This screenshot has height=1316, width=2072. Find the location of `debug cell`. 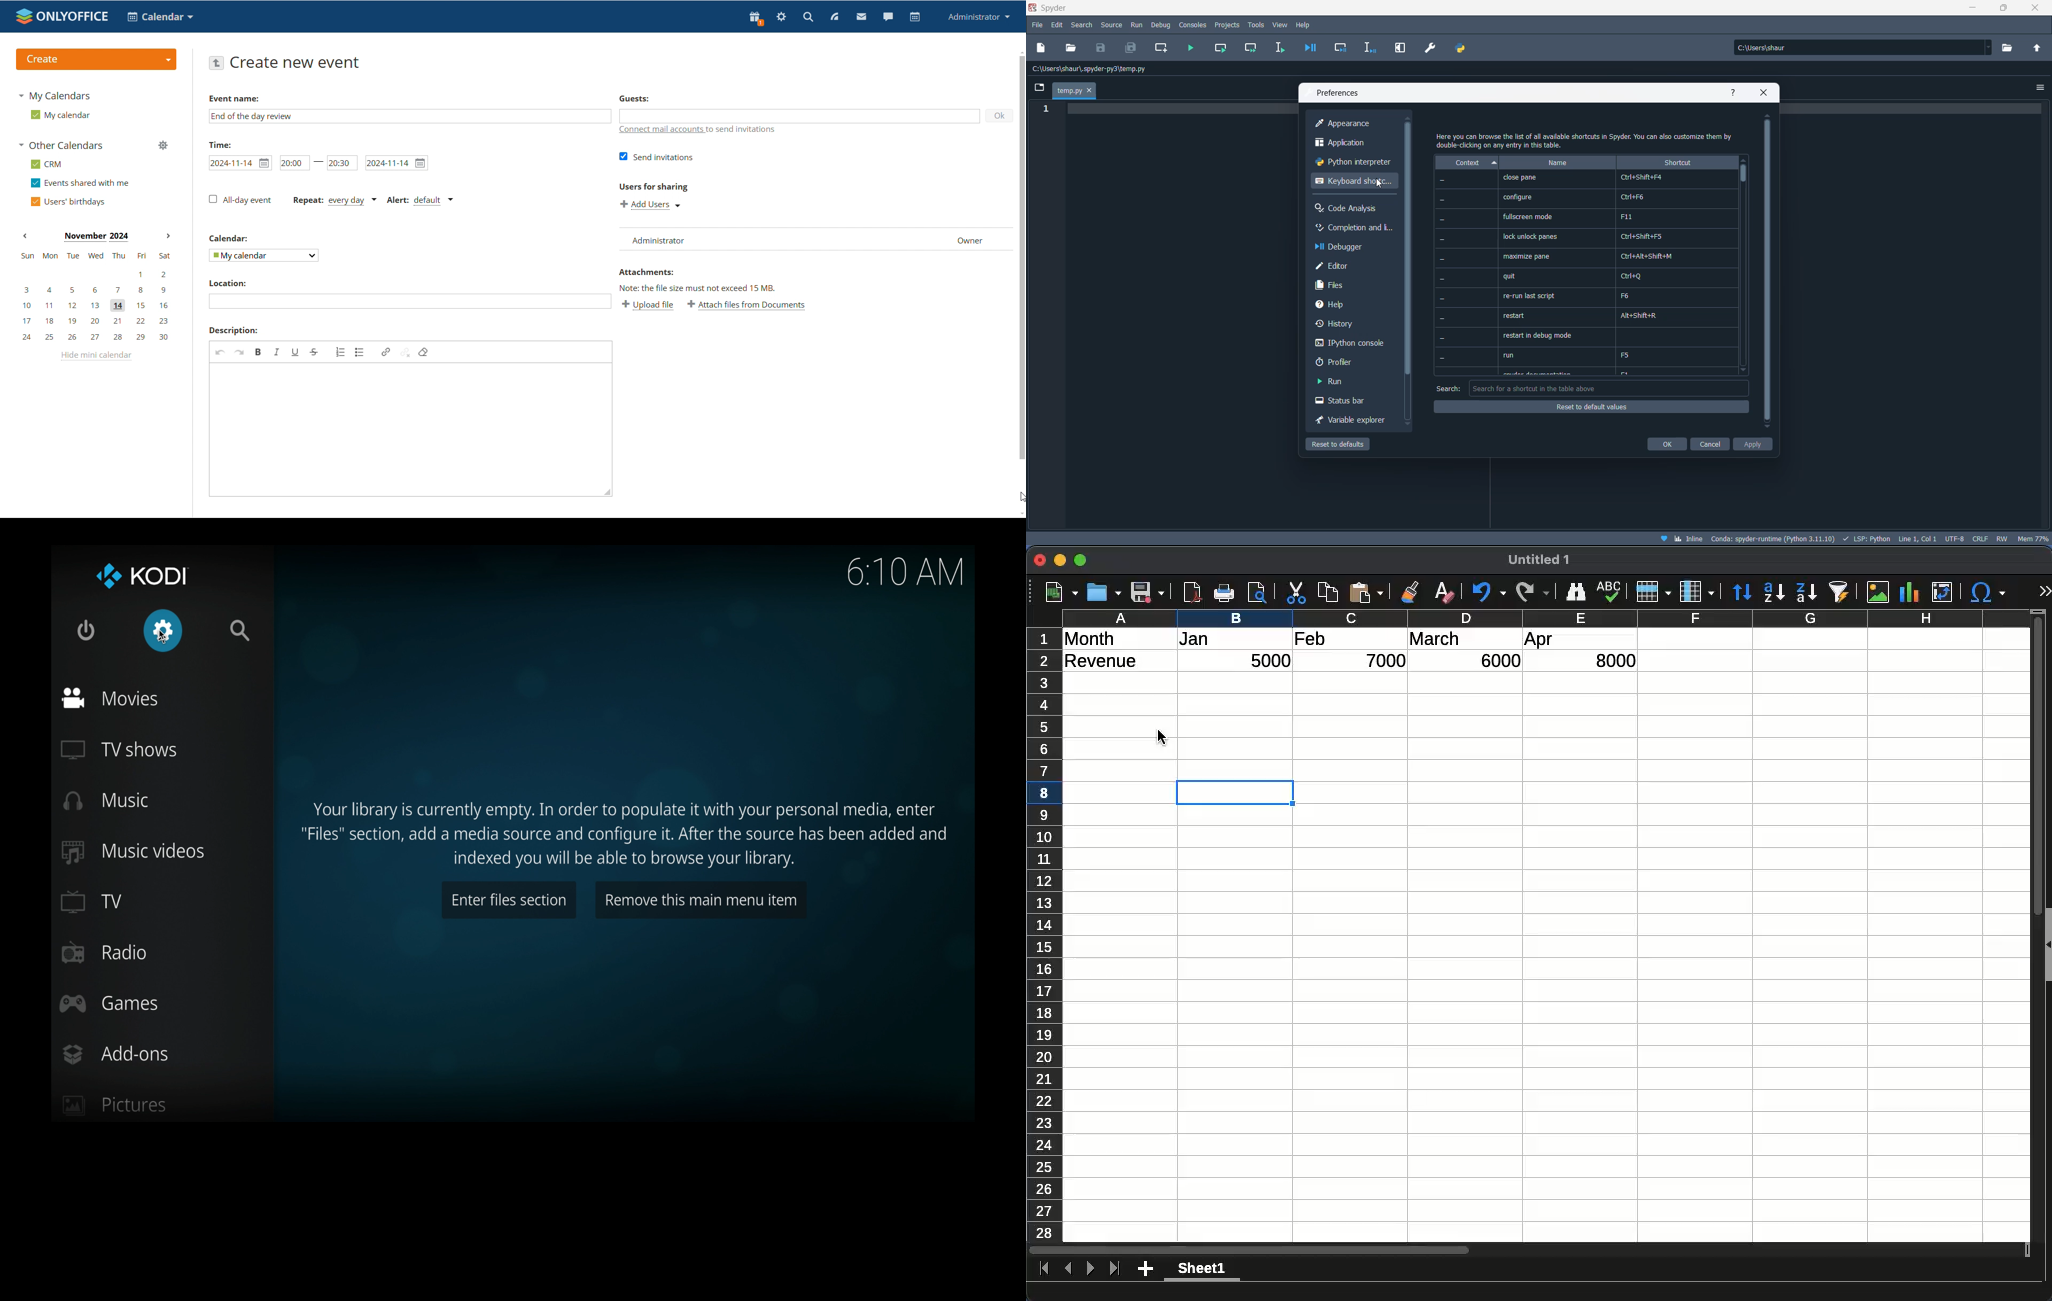

debug cell is located at coordinates (1341, 48).